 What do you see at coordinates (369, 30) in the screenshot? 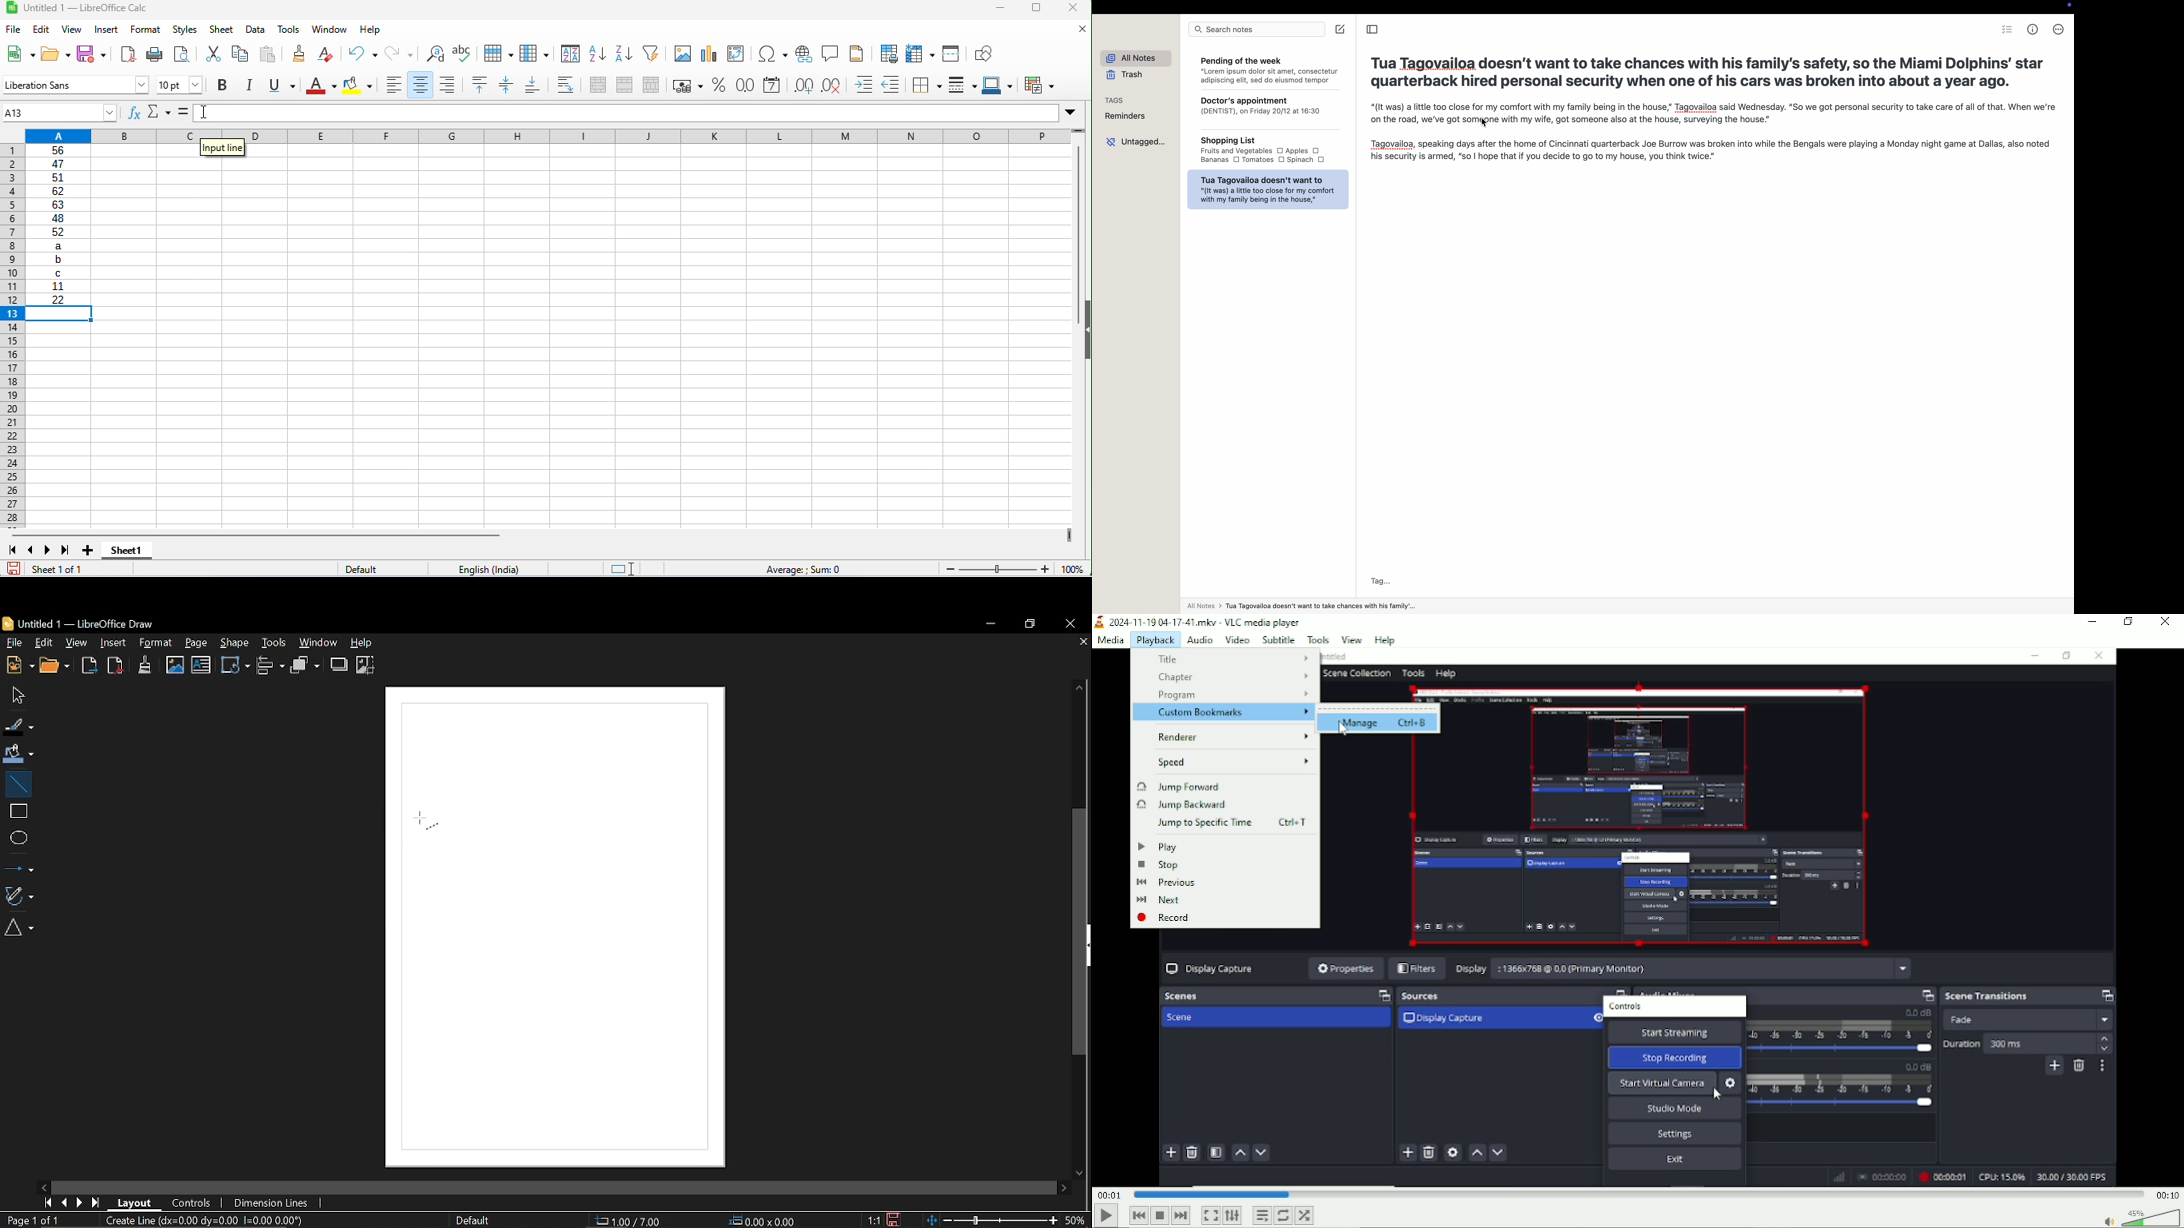
I see `help` at bounding box center [369, 30].